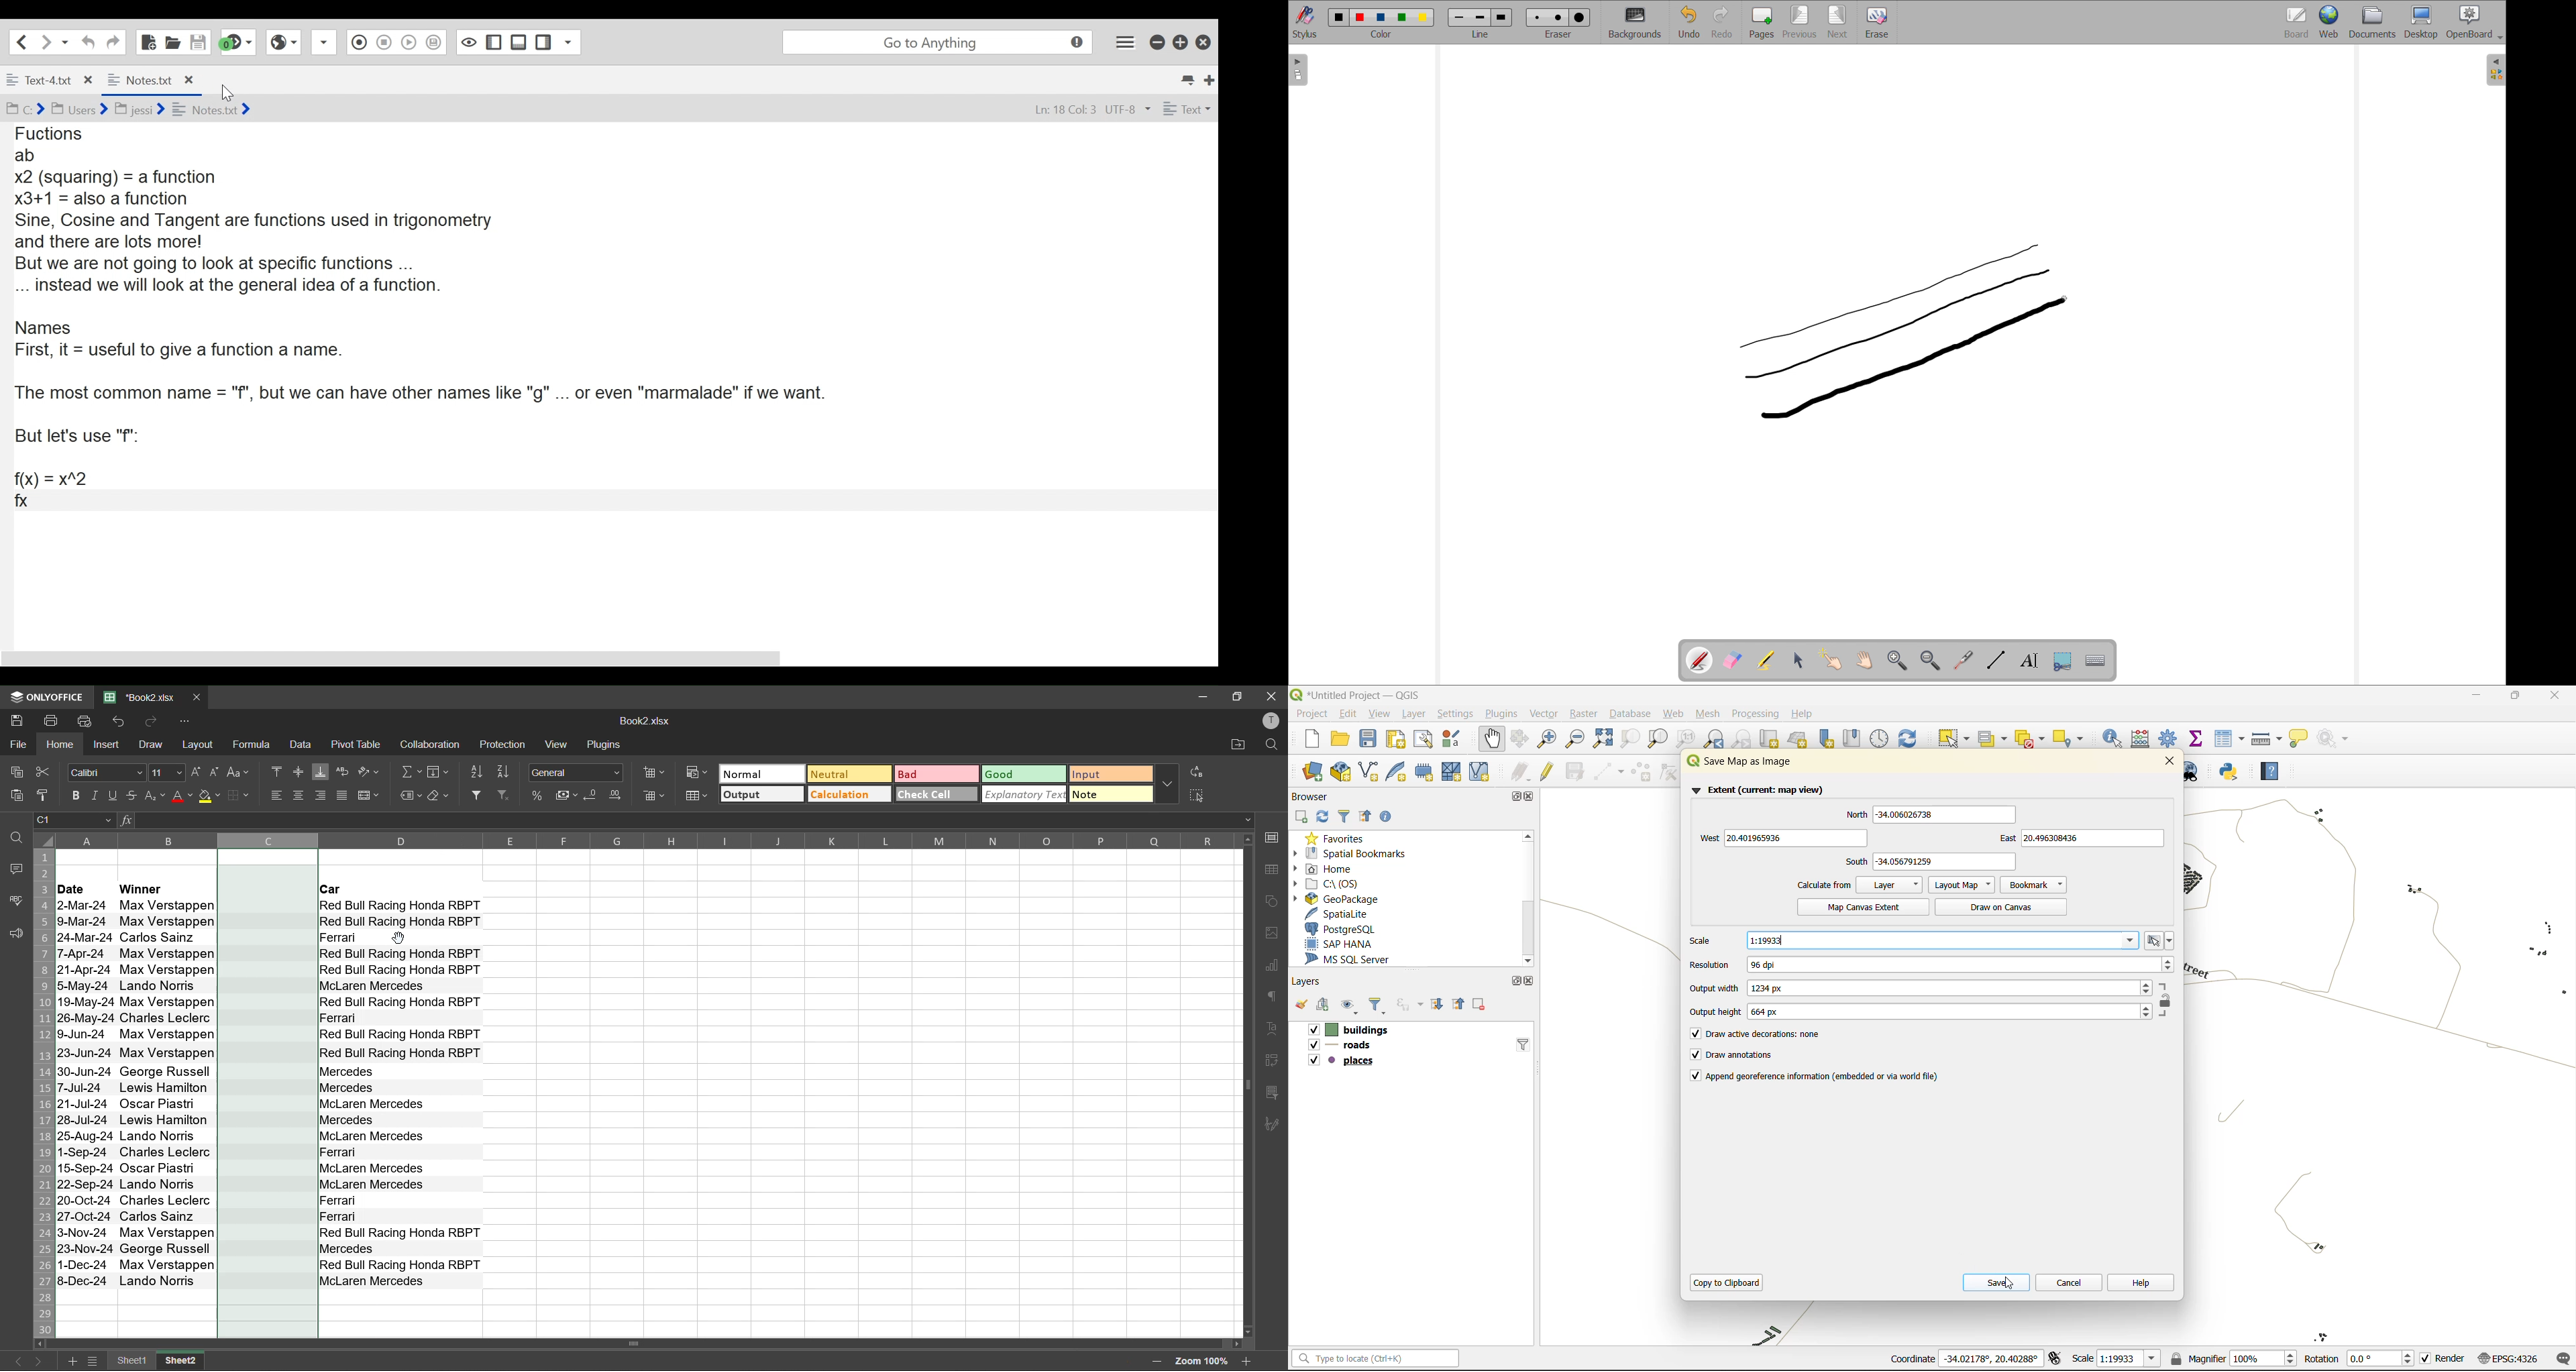 The width and height of the screenshot is (2576, 1372). Describe the element at coordinates (1414, 712) in the screenshot. I see `layer` at that location.